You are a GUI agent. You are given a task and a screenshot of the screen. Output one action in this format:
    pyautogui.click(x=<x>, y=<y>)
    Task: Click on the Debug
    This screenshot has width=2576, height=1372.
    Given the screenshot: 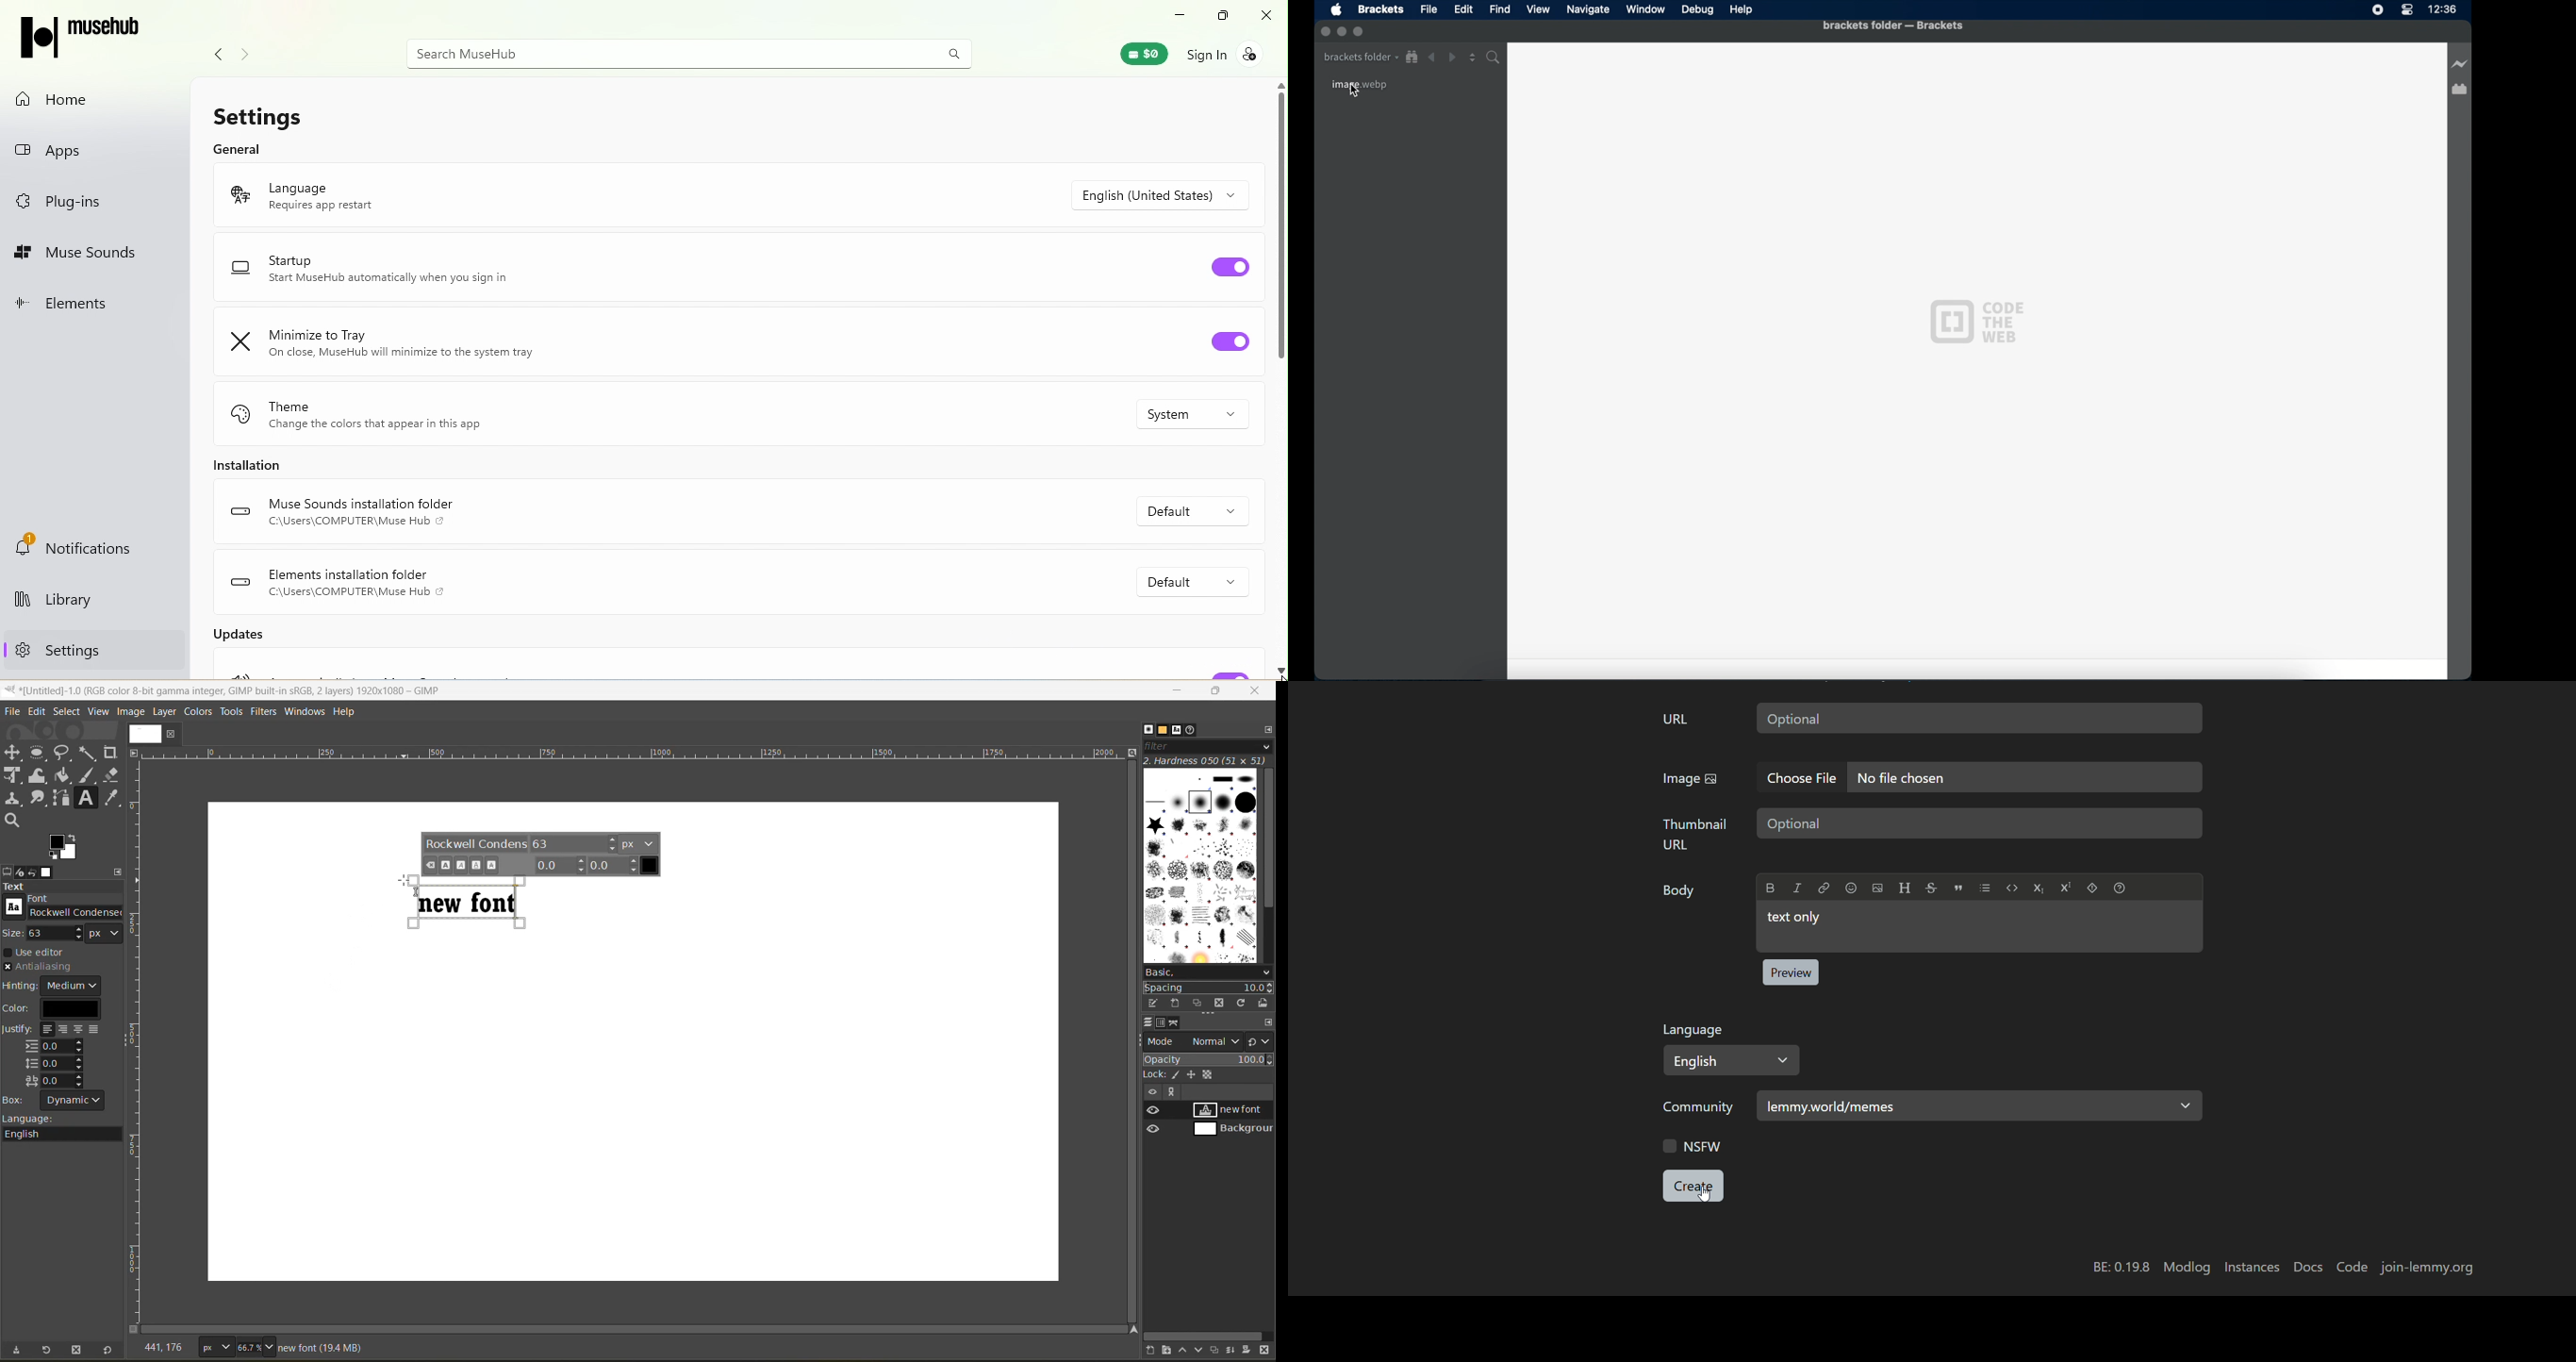 What is the action you would take?
    pyautogui.click(x=1704, y=11)
    